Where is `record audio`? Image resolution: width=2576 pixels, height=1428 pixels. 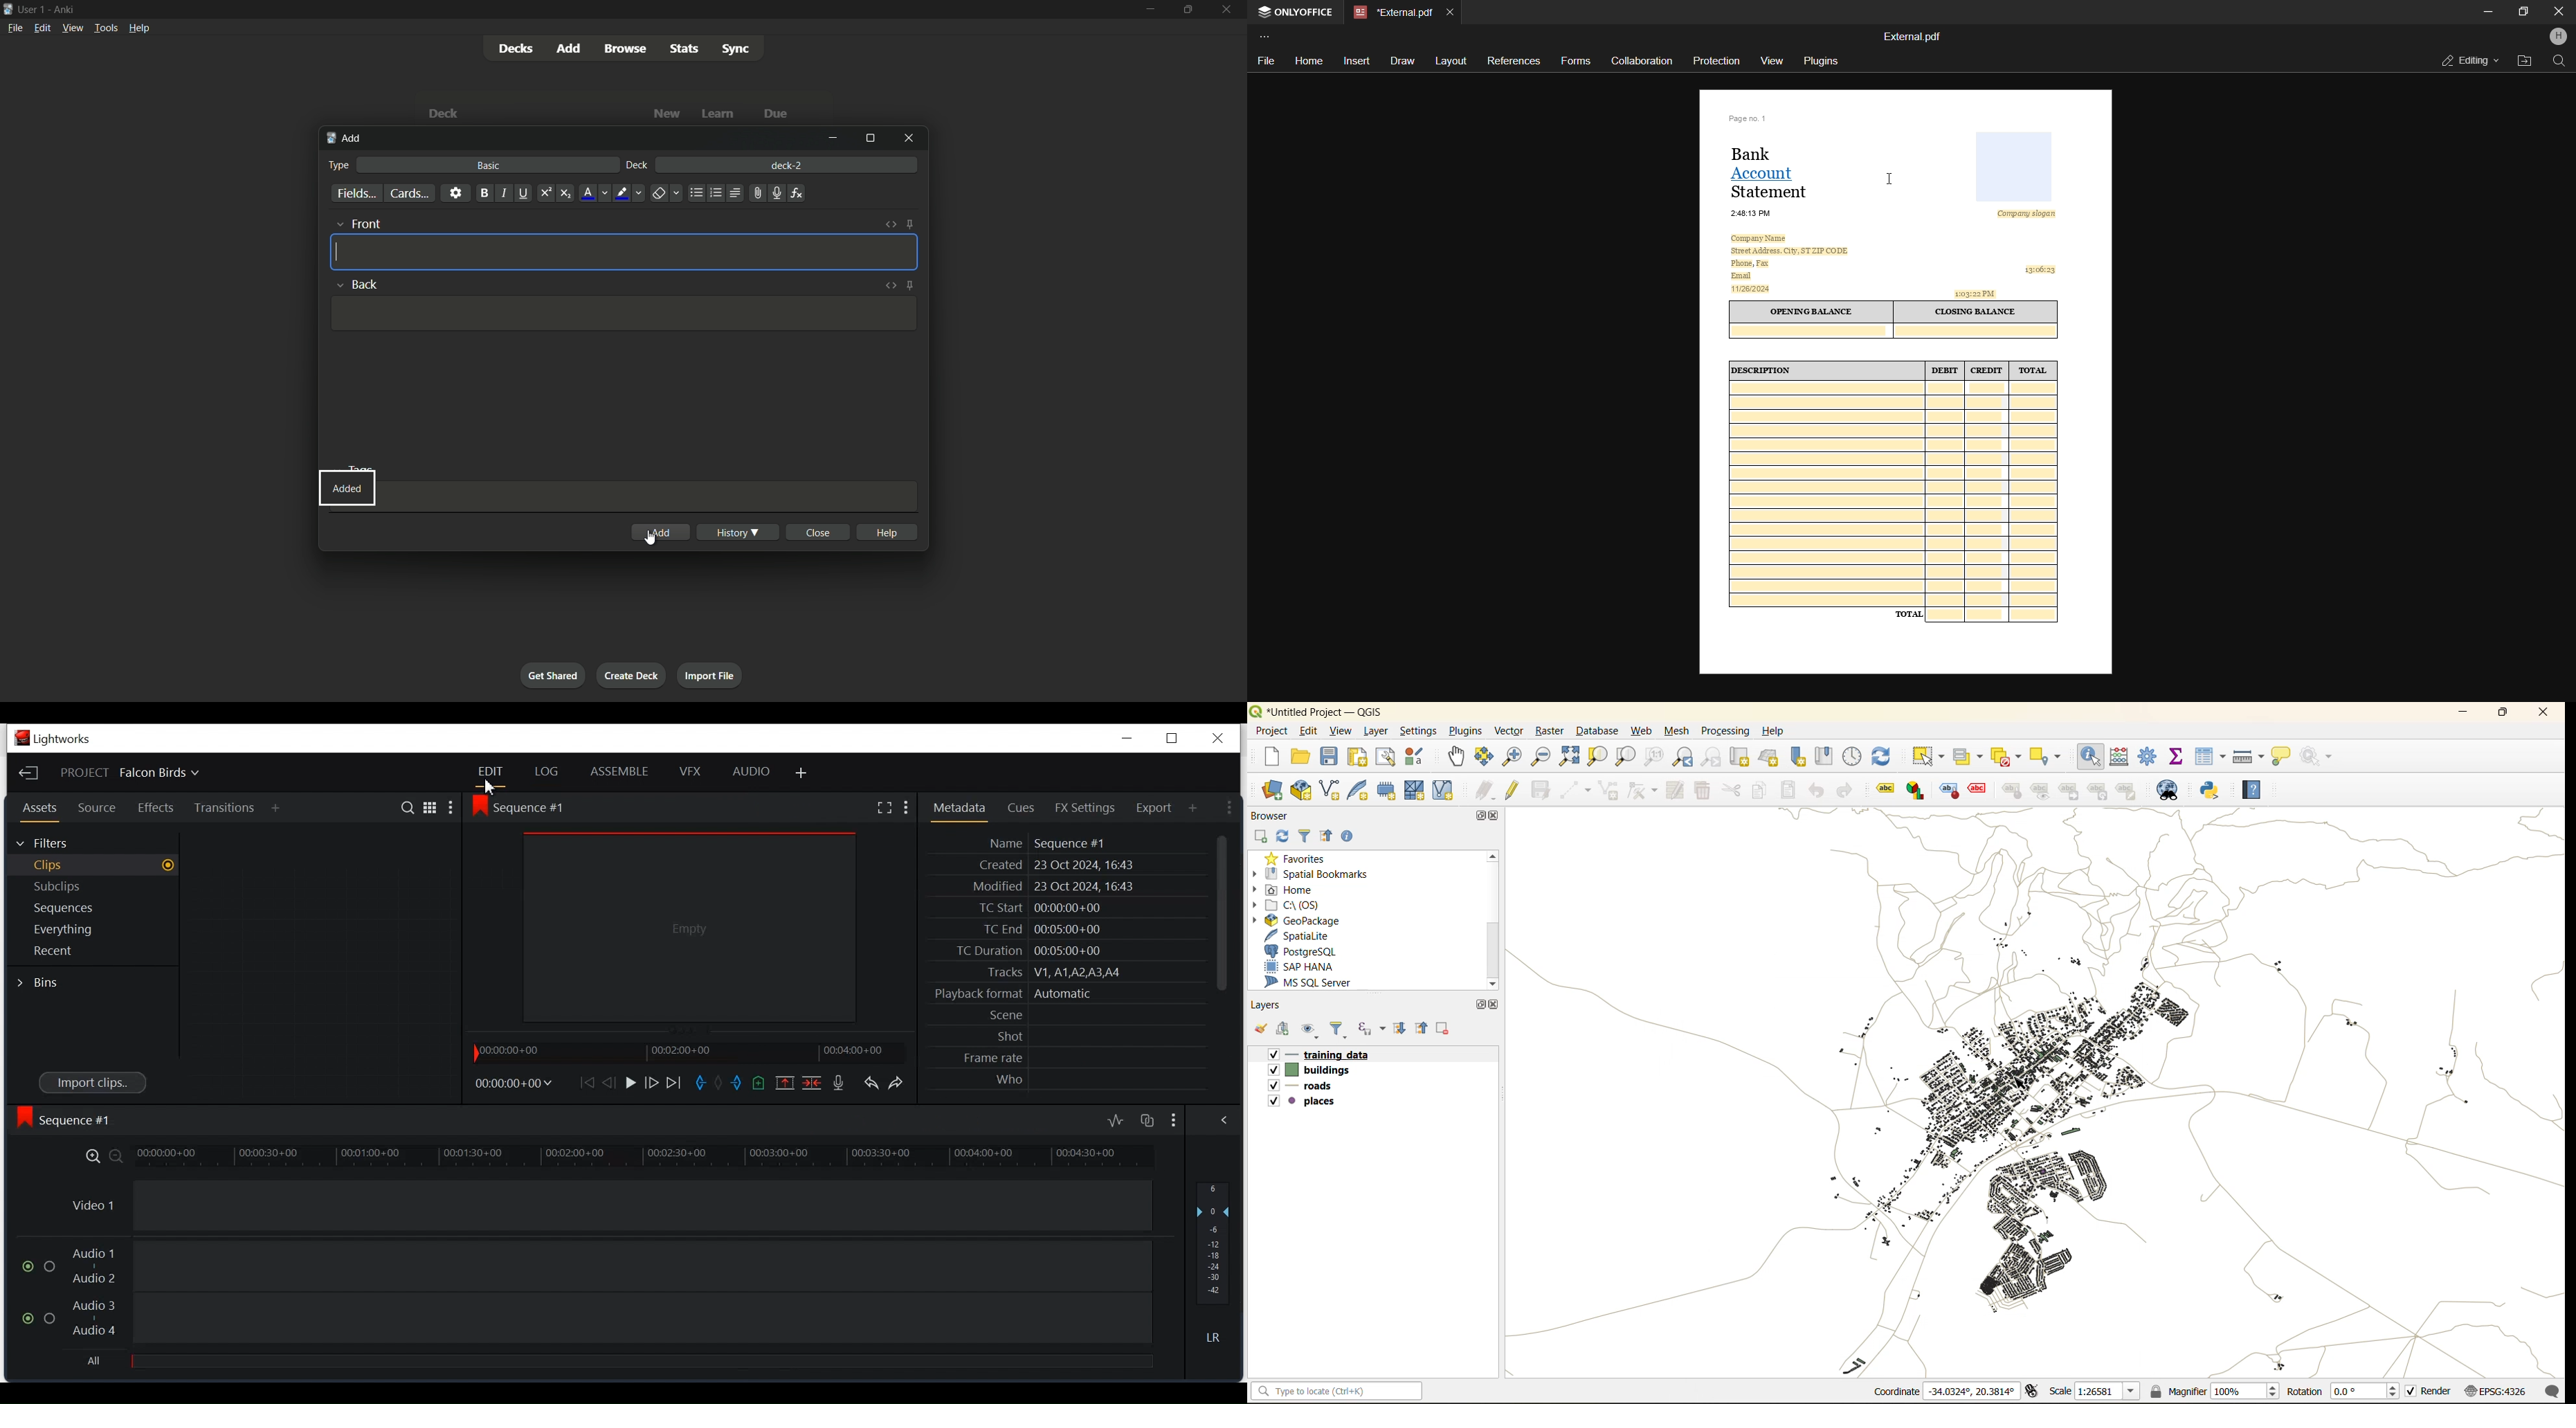
record audio is located at coordinates (776, 193).